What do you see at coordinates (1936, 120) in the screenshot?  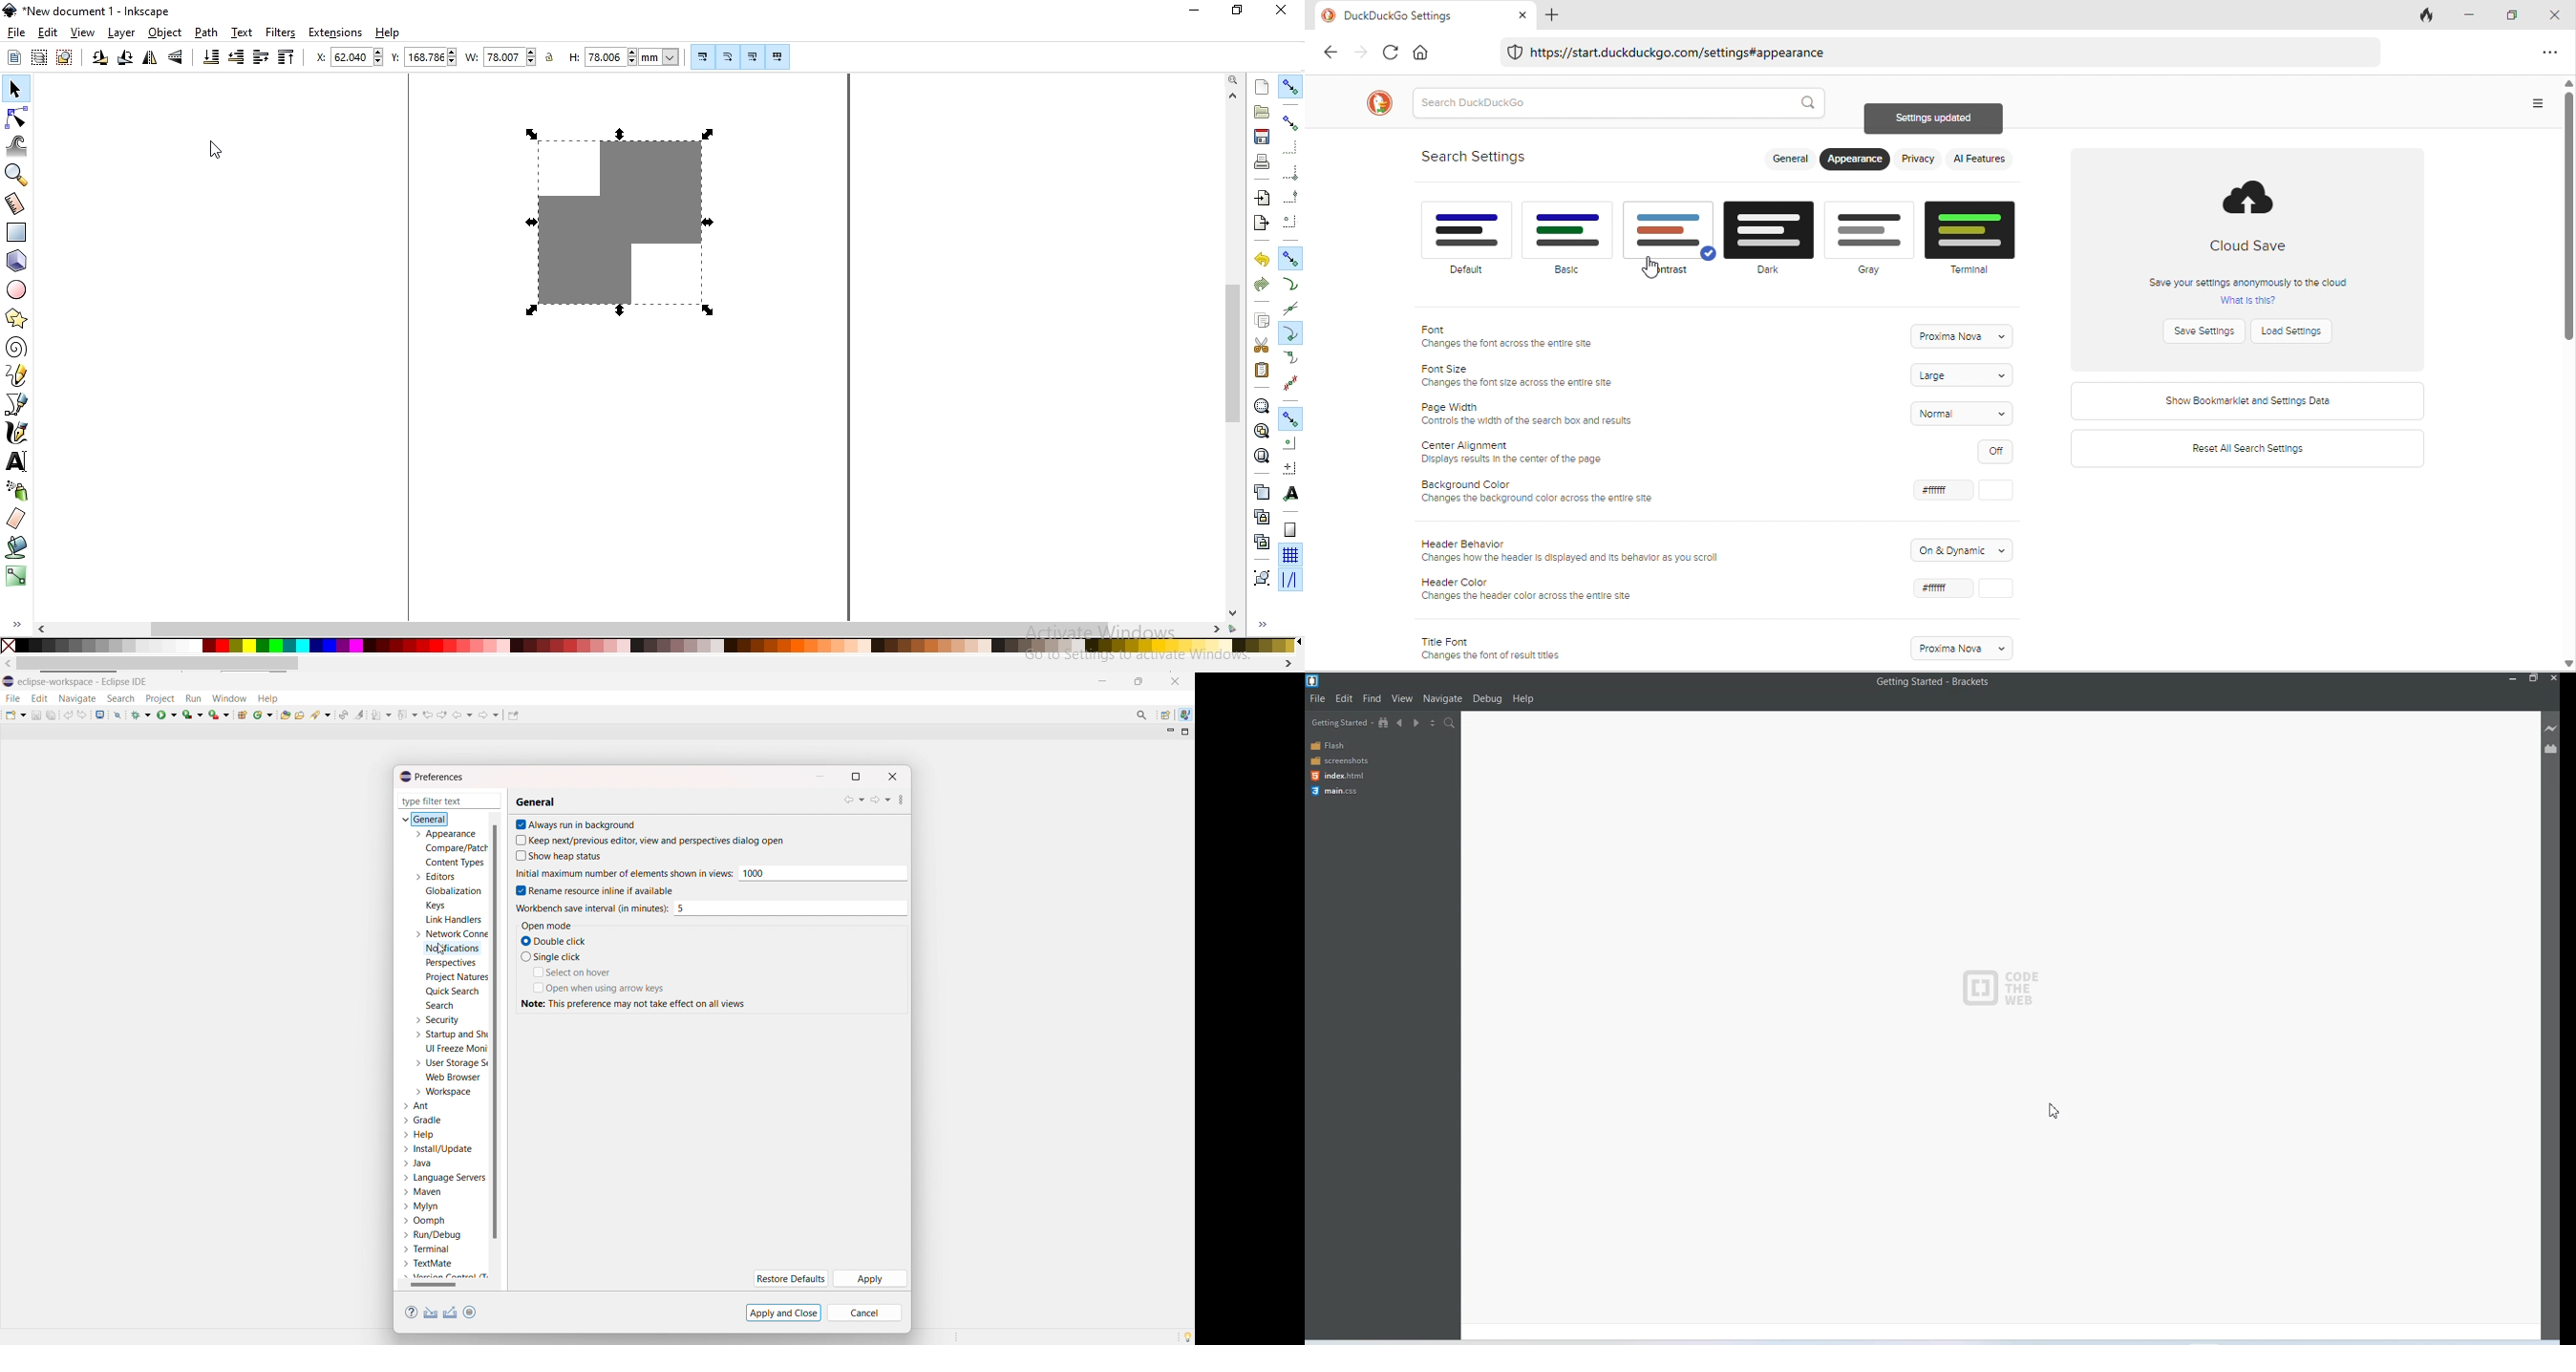 I see `settings upload` at bounding box center [1936, 120].